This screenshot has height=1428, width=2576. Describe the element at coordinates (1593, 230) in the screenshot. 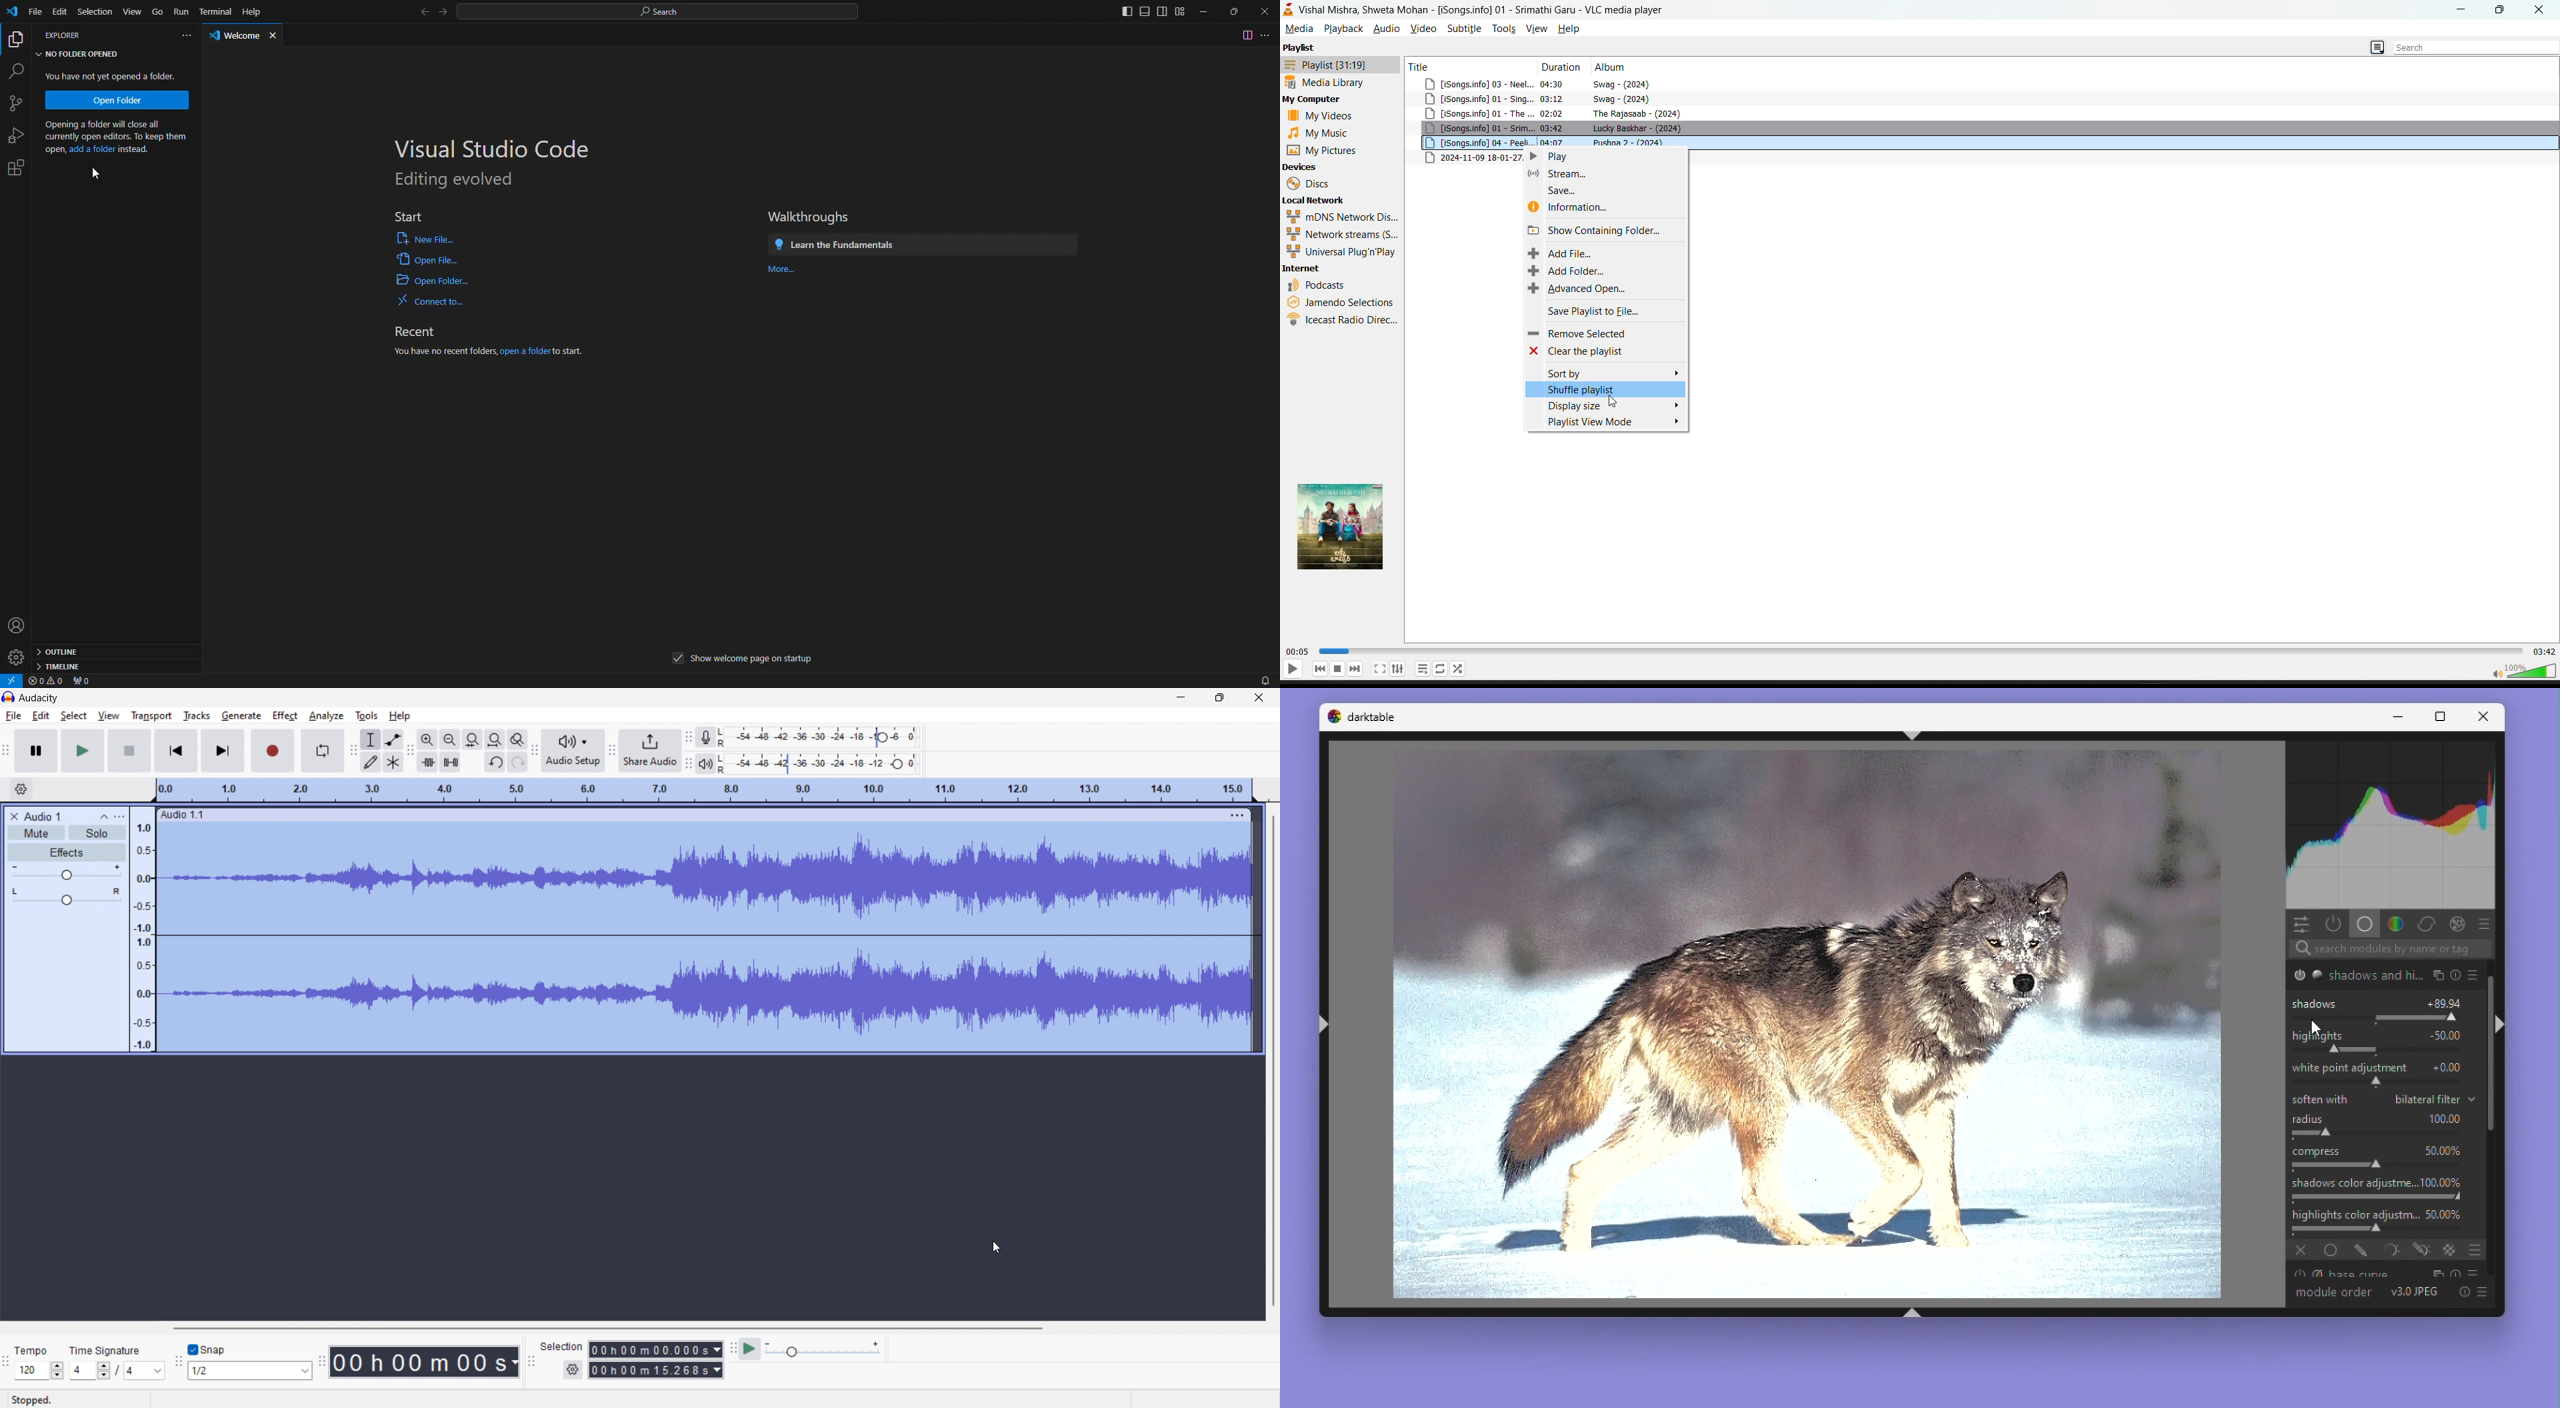

I see `show containing folder` at that location.